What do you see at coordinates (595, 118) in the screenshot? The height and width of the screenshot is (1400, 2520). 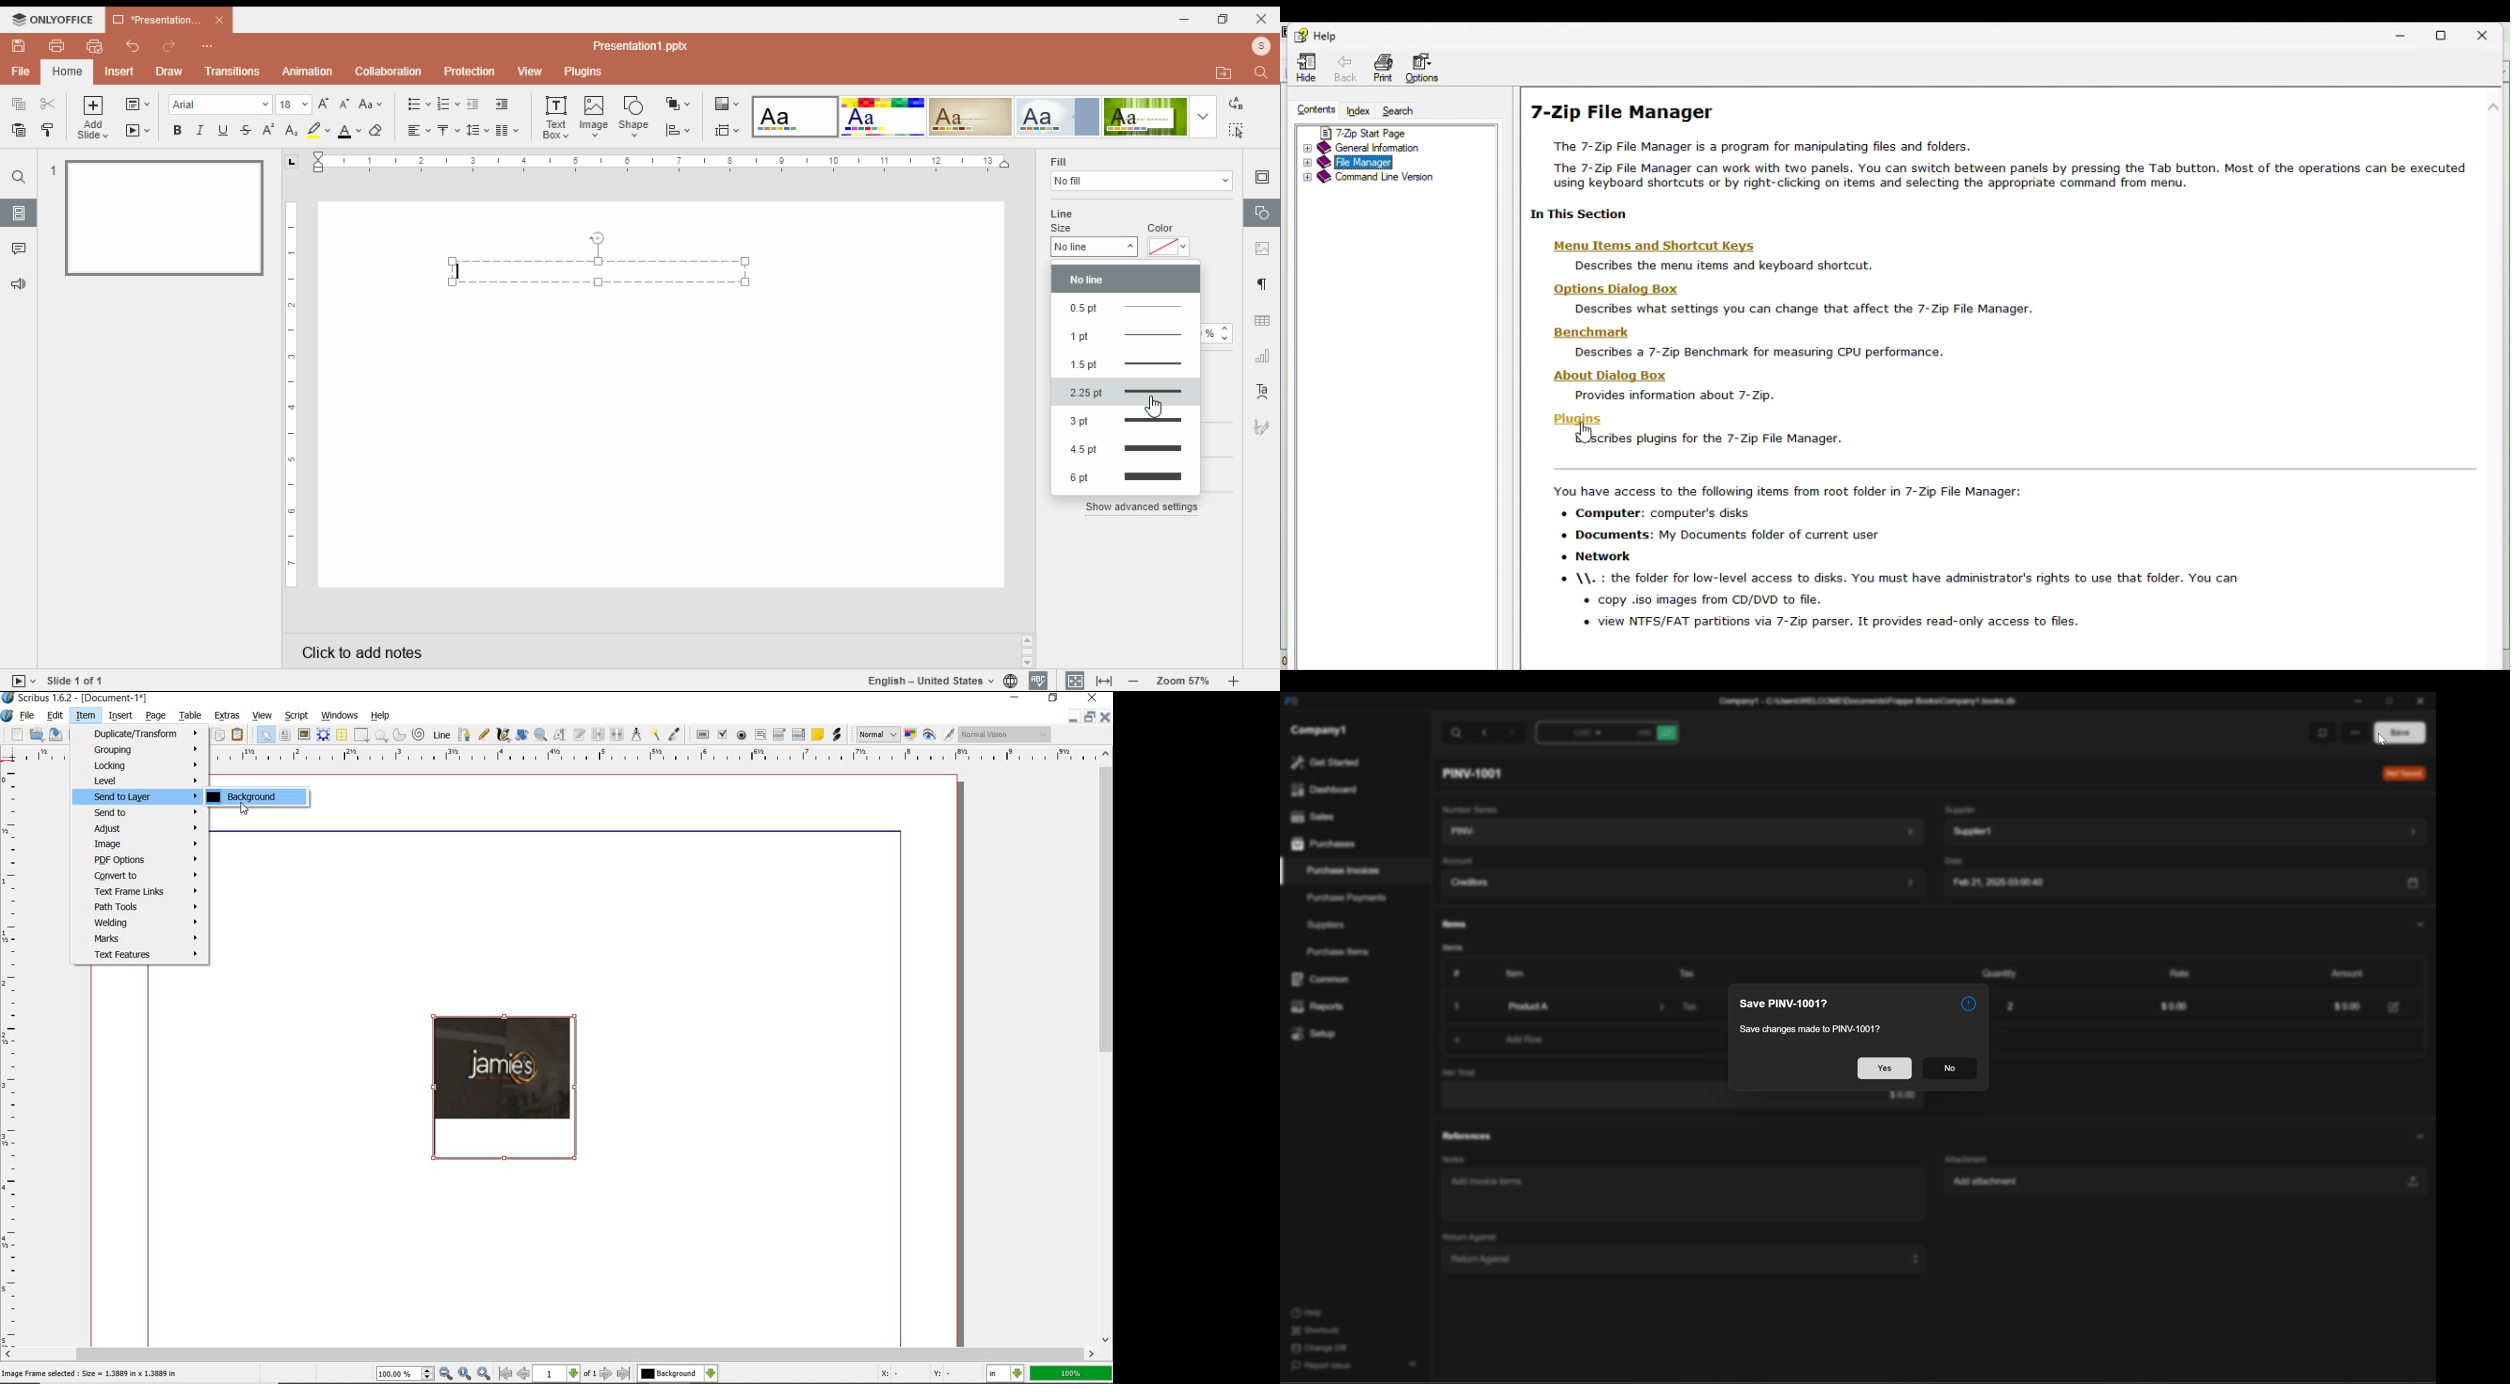 I see `insert image` at bounding box center [595, 118].